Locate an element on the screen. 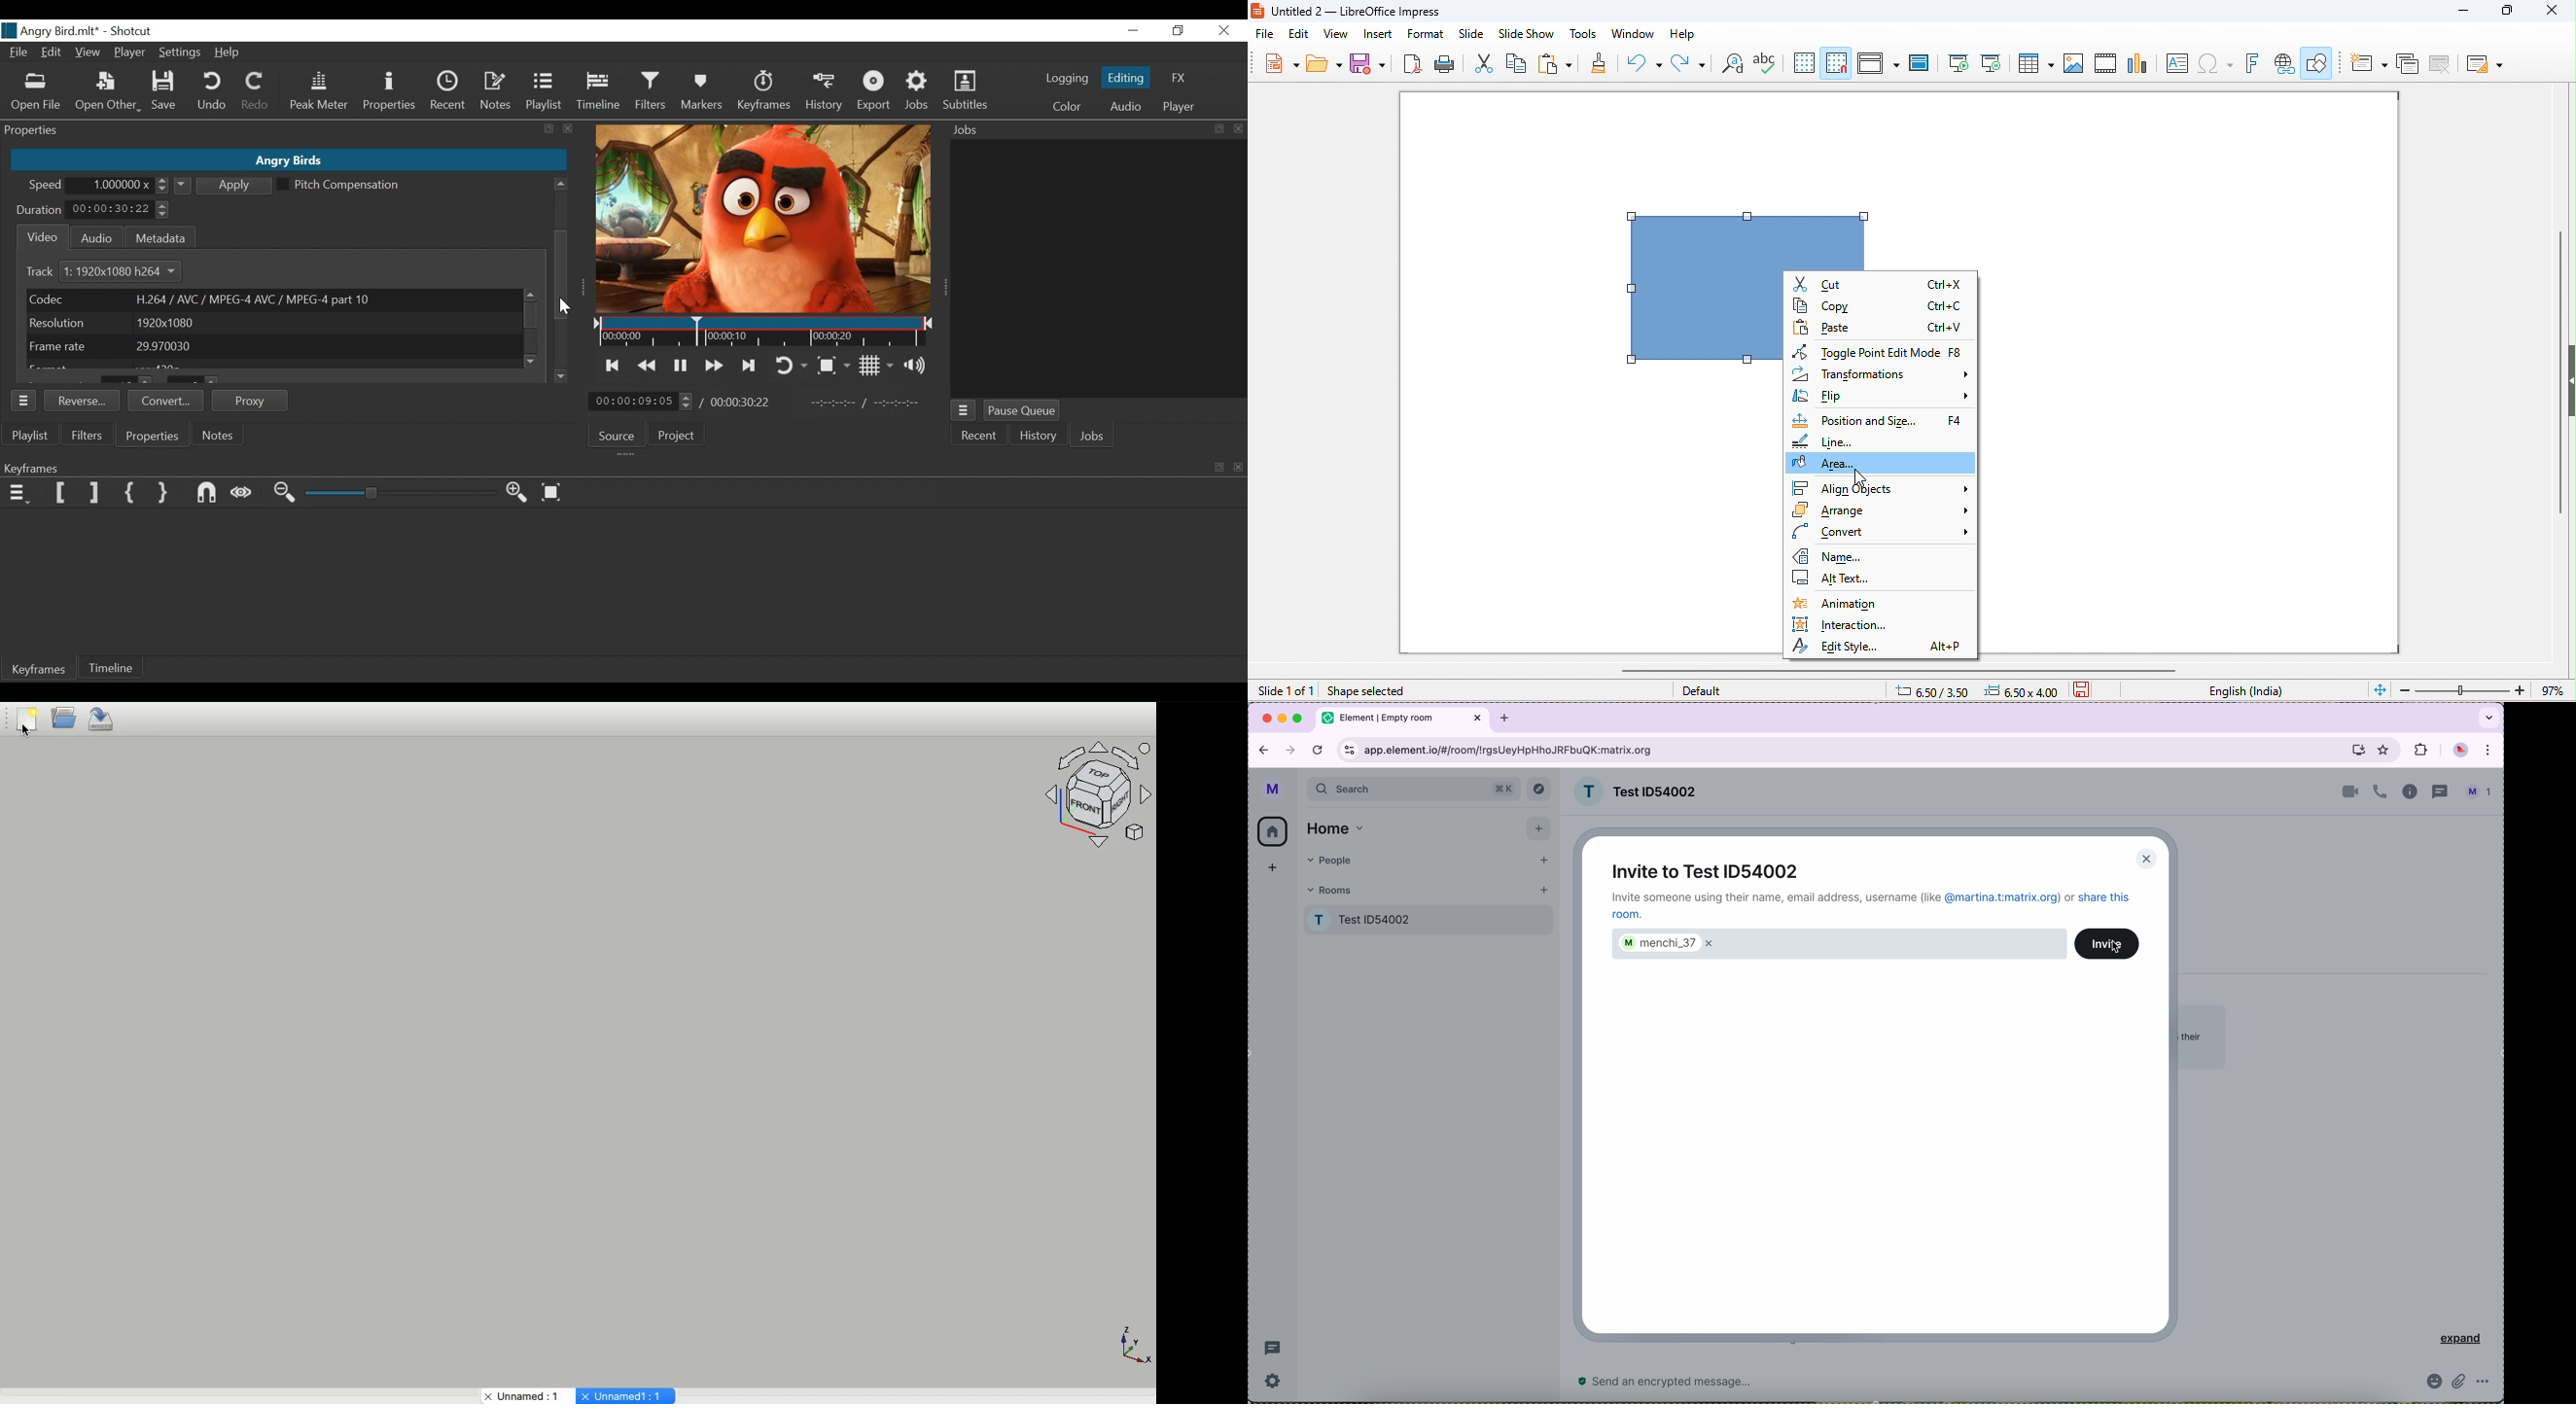  Scroll up is located at coordinates (529, 294).